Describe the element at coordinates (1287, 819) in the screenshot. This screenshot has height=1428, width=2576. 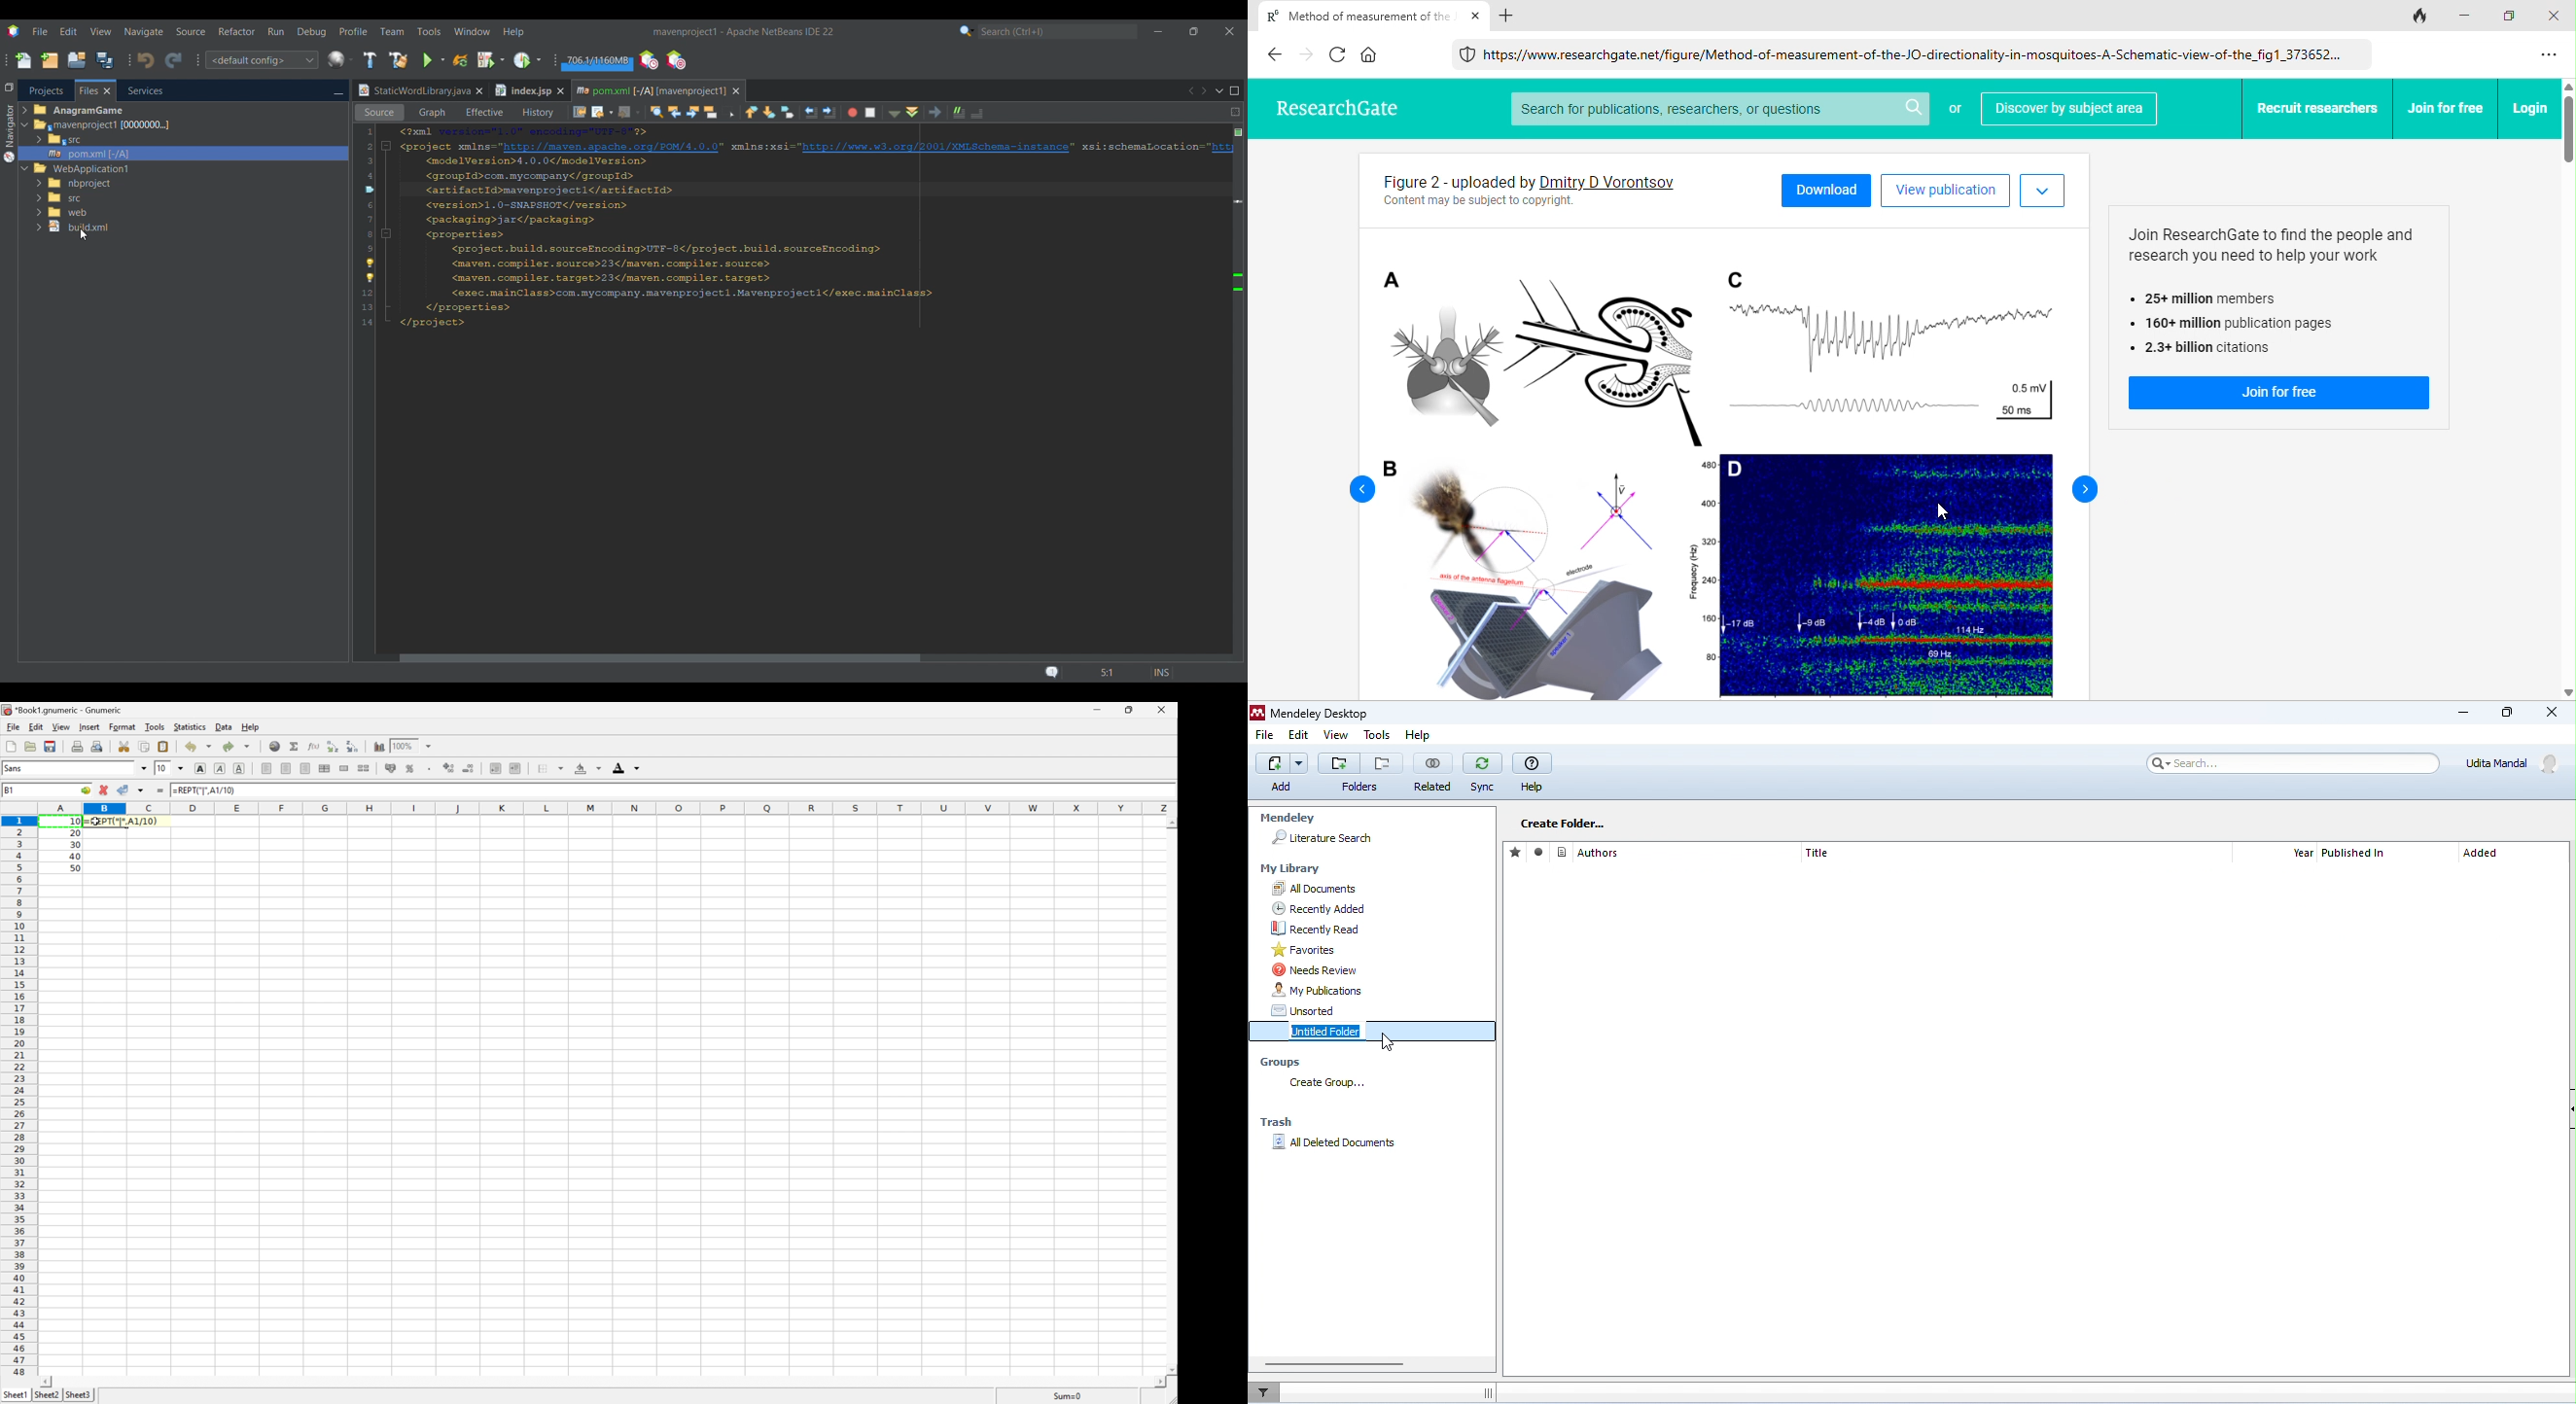
I see `Mendeley` at that location.